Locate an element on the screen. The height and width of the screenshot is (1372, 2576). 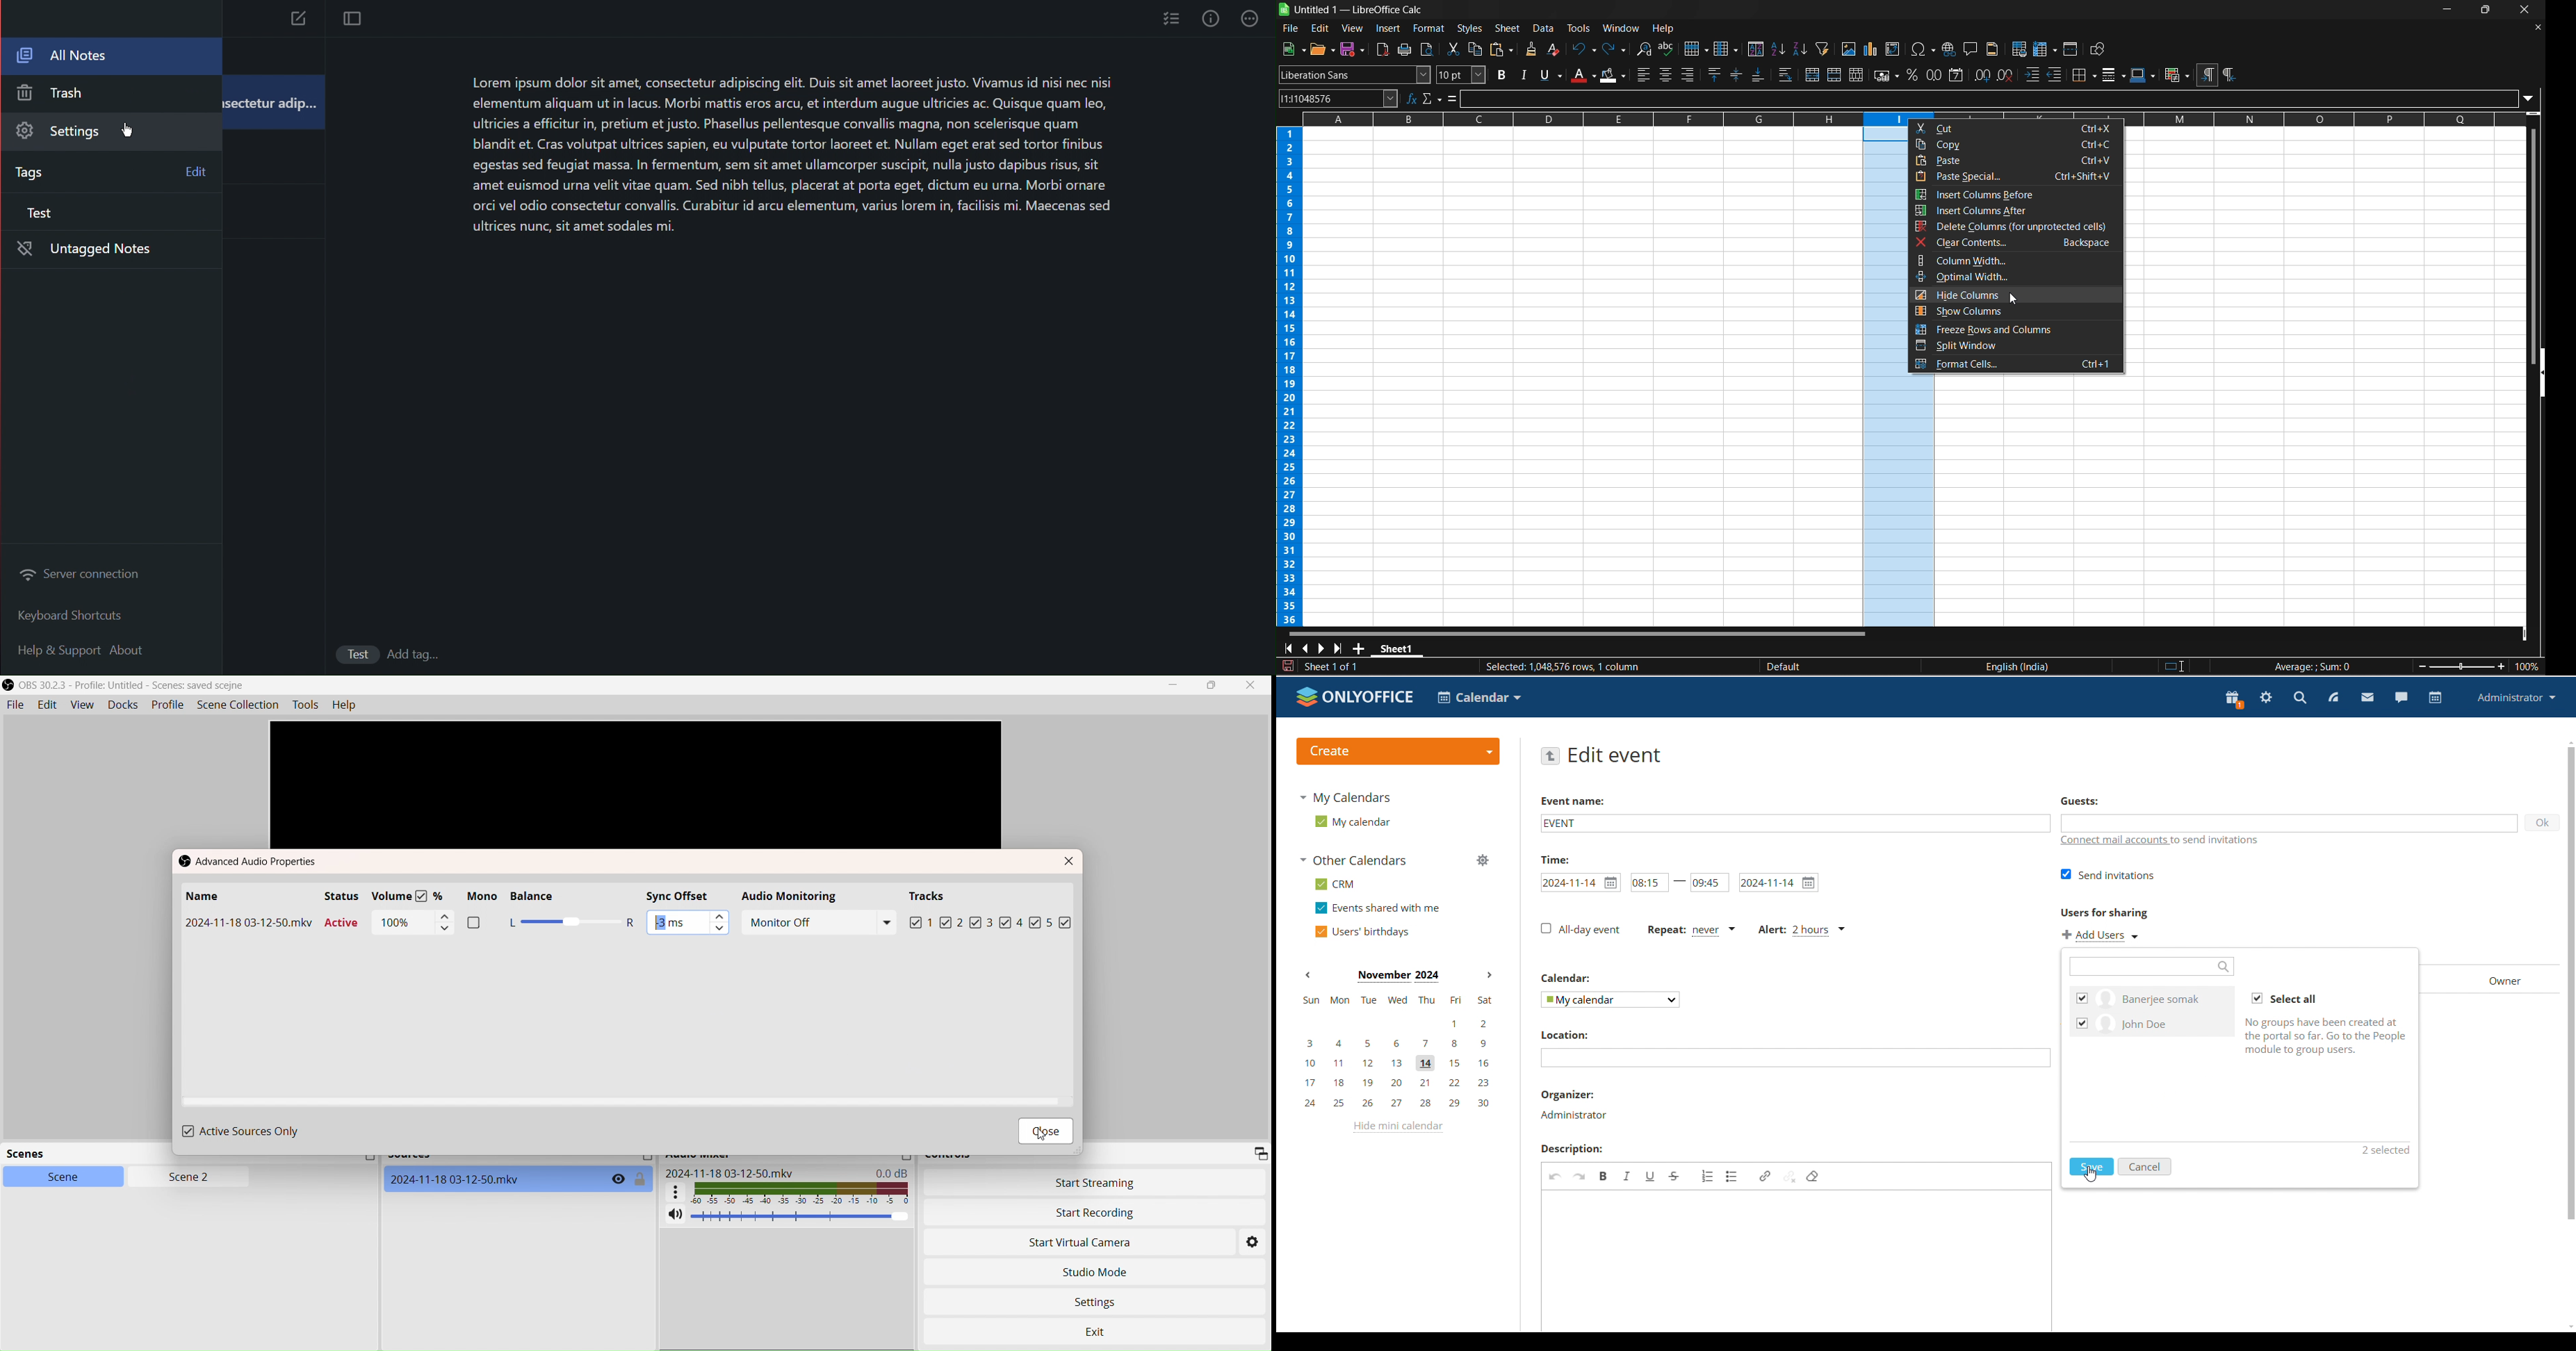
define print area is located at coordinates (2018, 49).